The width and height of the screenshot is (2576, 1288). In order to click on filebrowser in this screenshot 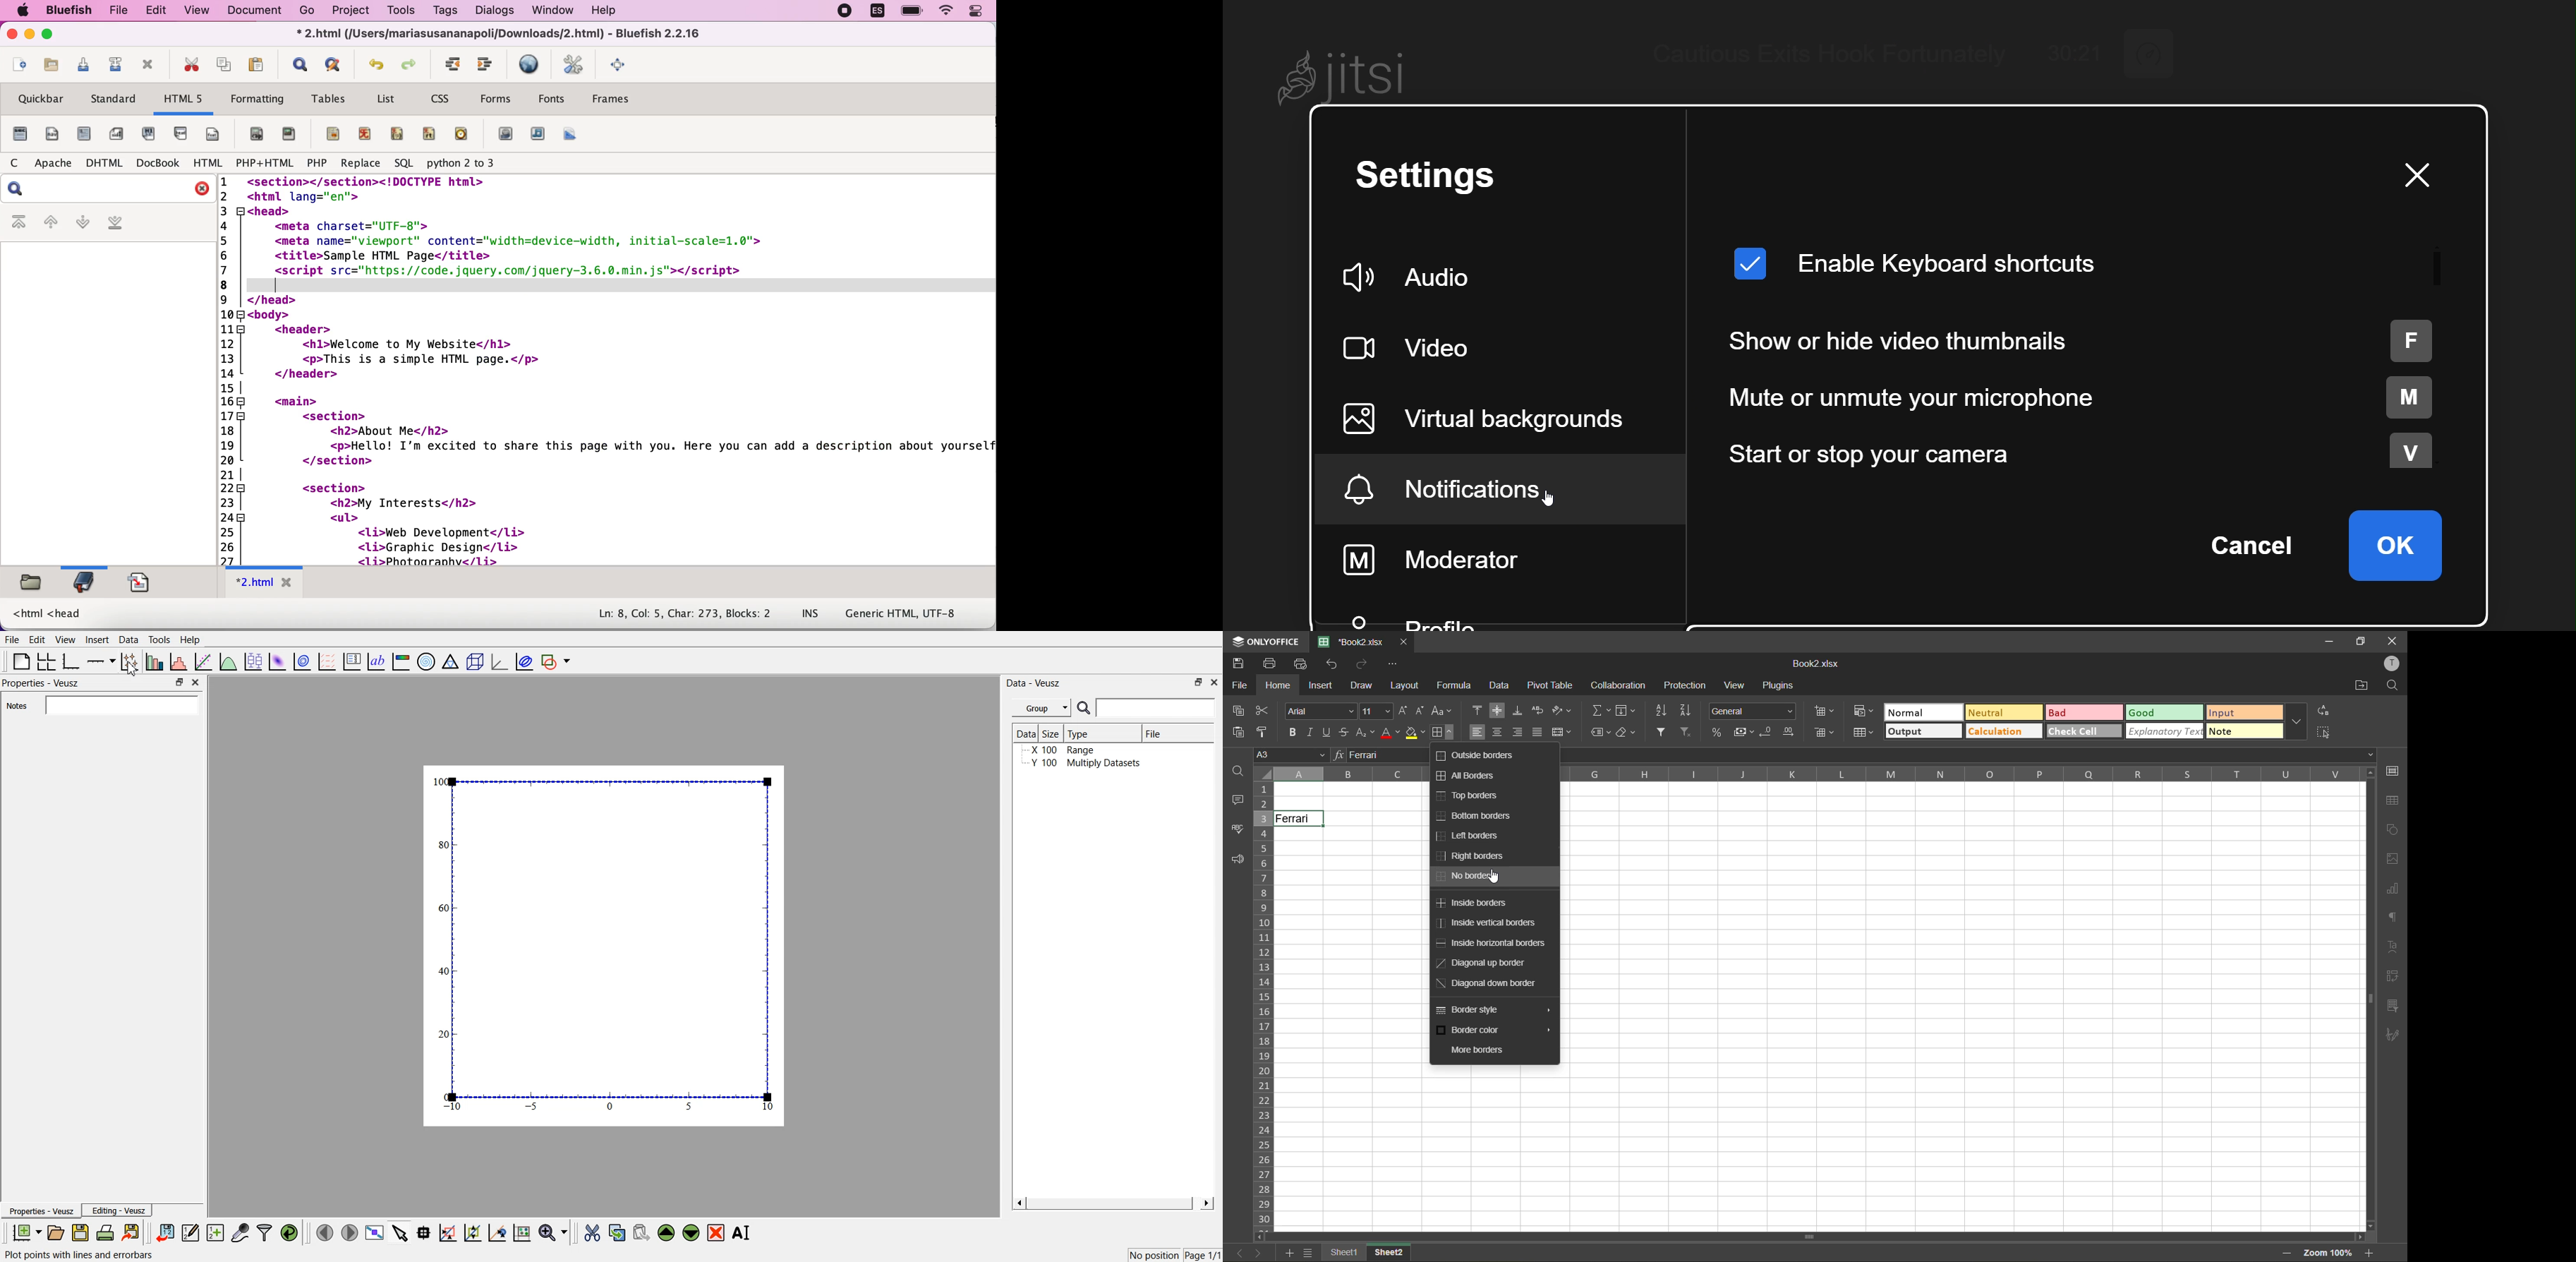, I will do `click(30, 585)`.